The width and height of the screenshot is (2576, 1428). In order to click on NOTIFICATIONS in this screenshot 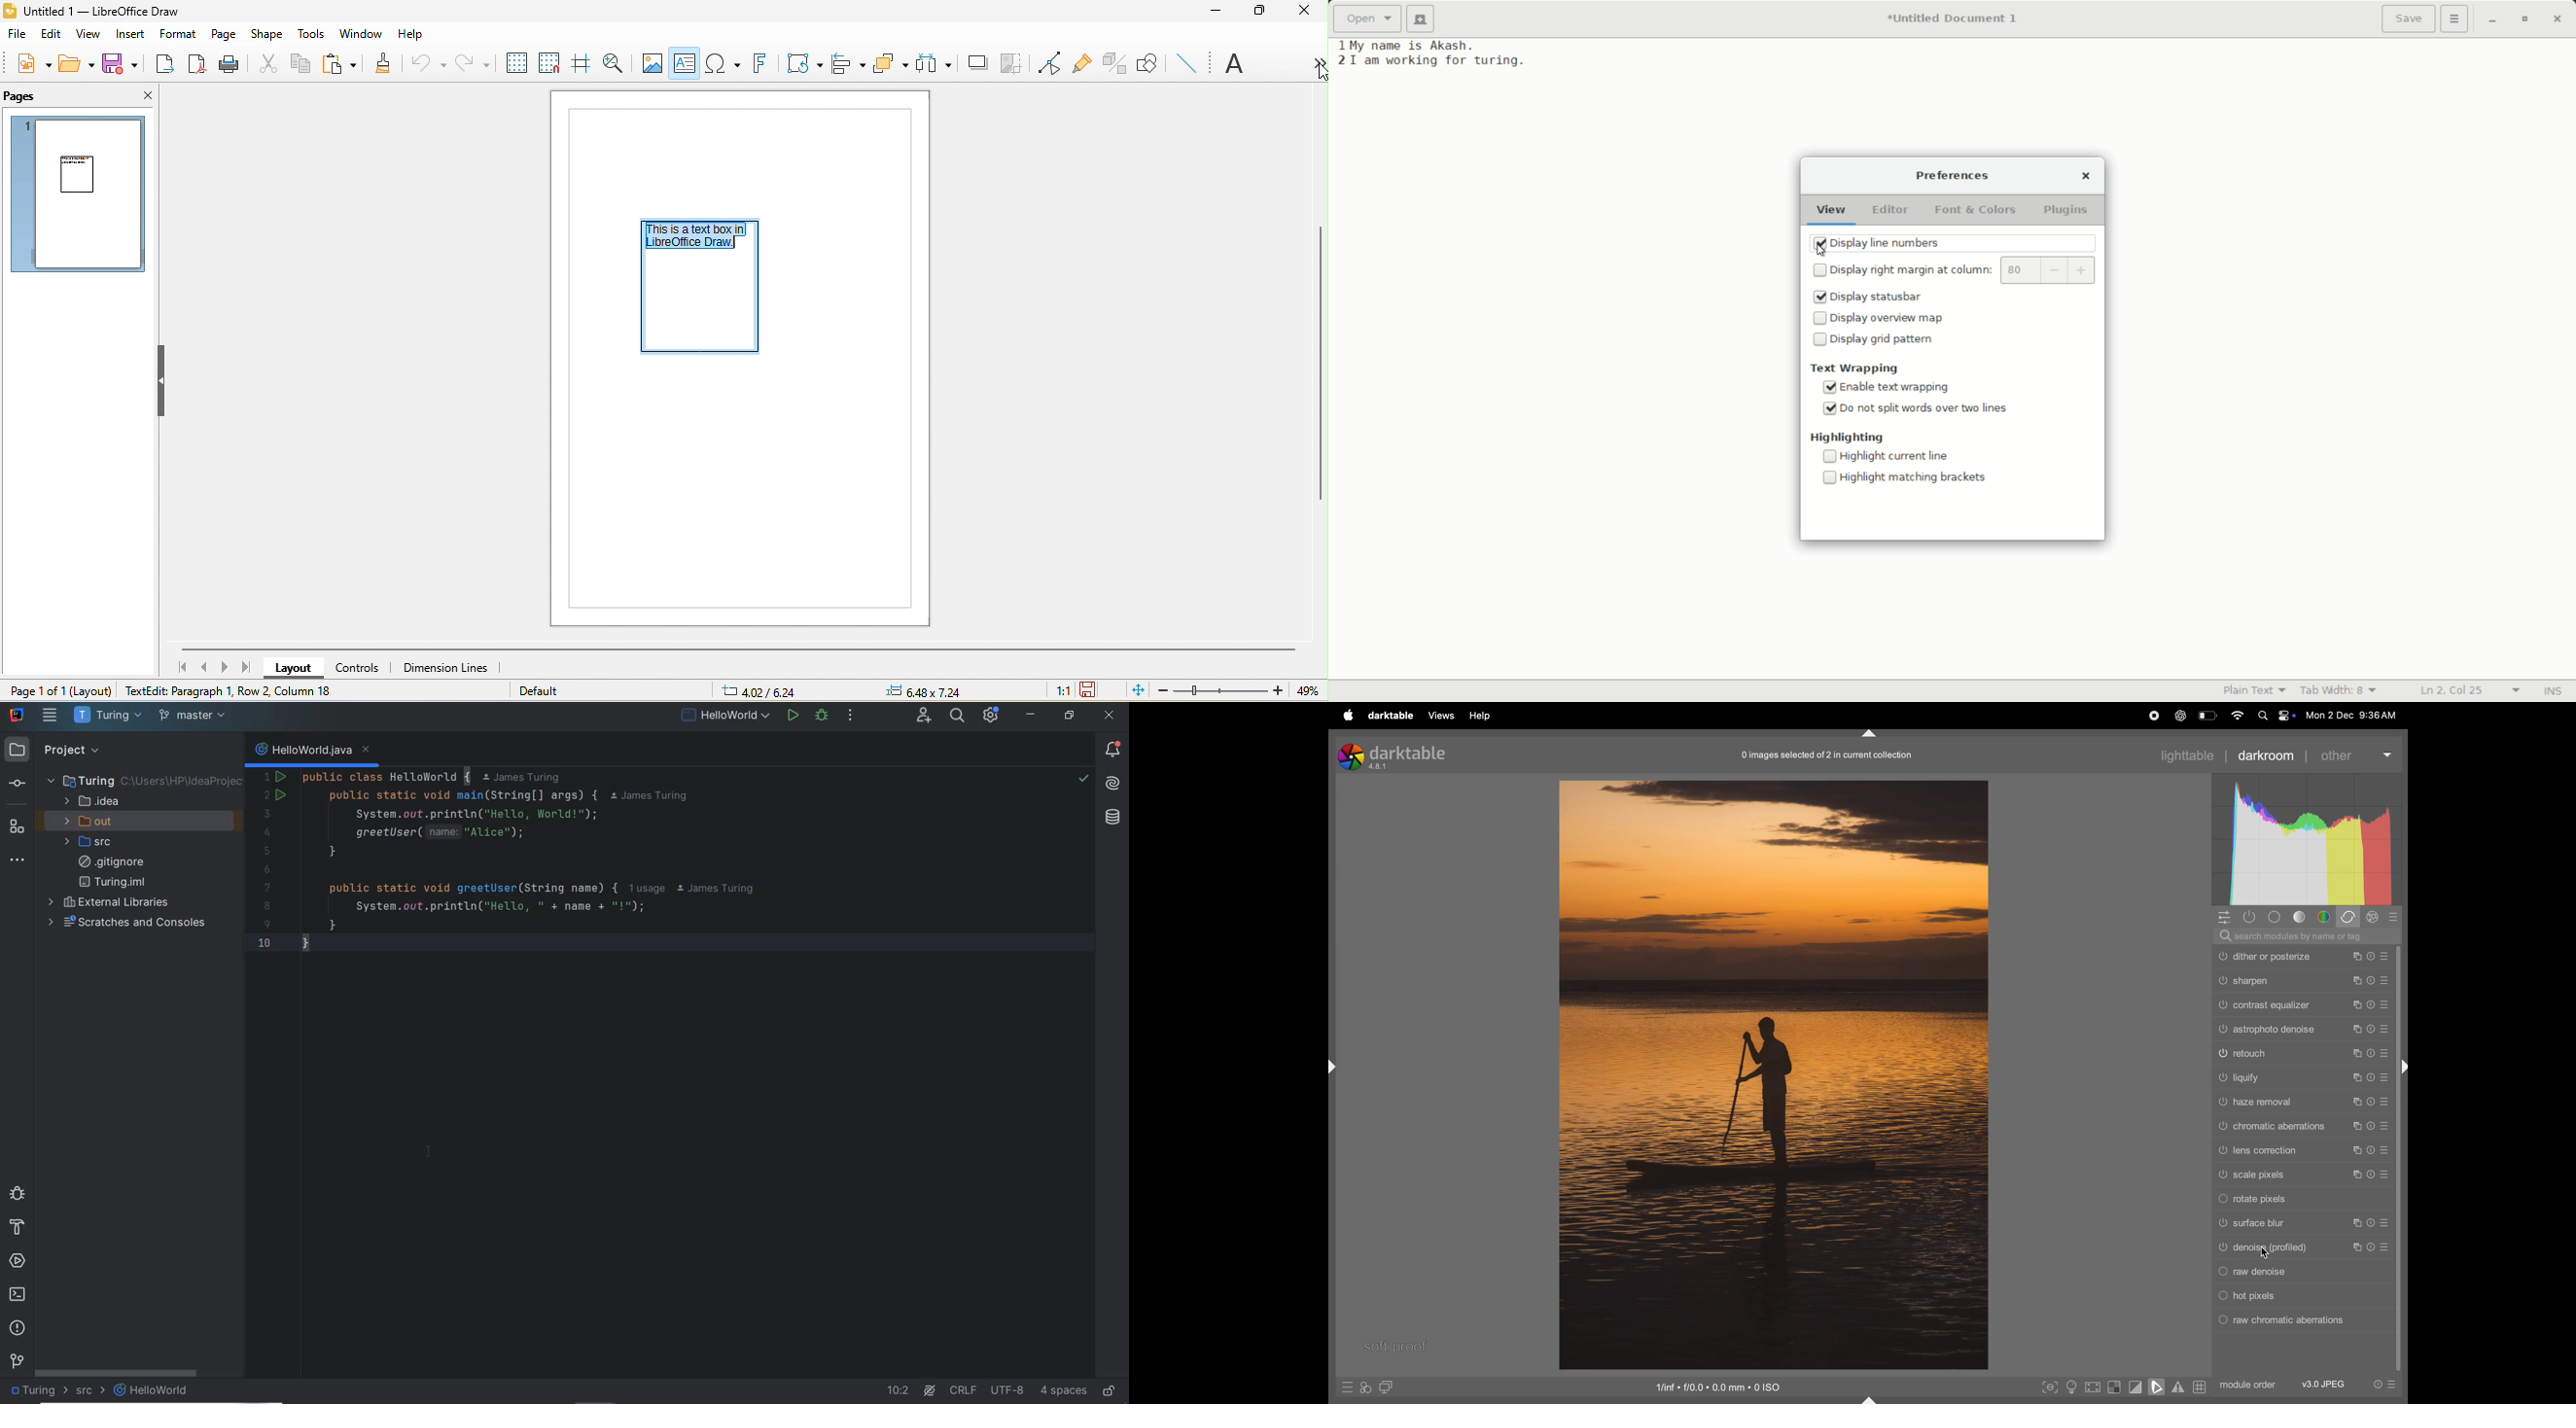, I will do `click(1114, 750)`.